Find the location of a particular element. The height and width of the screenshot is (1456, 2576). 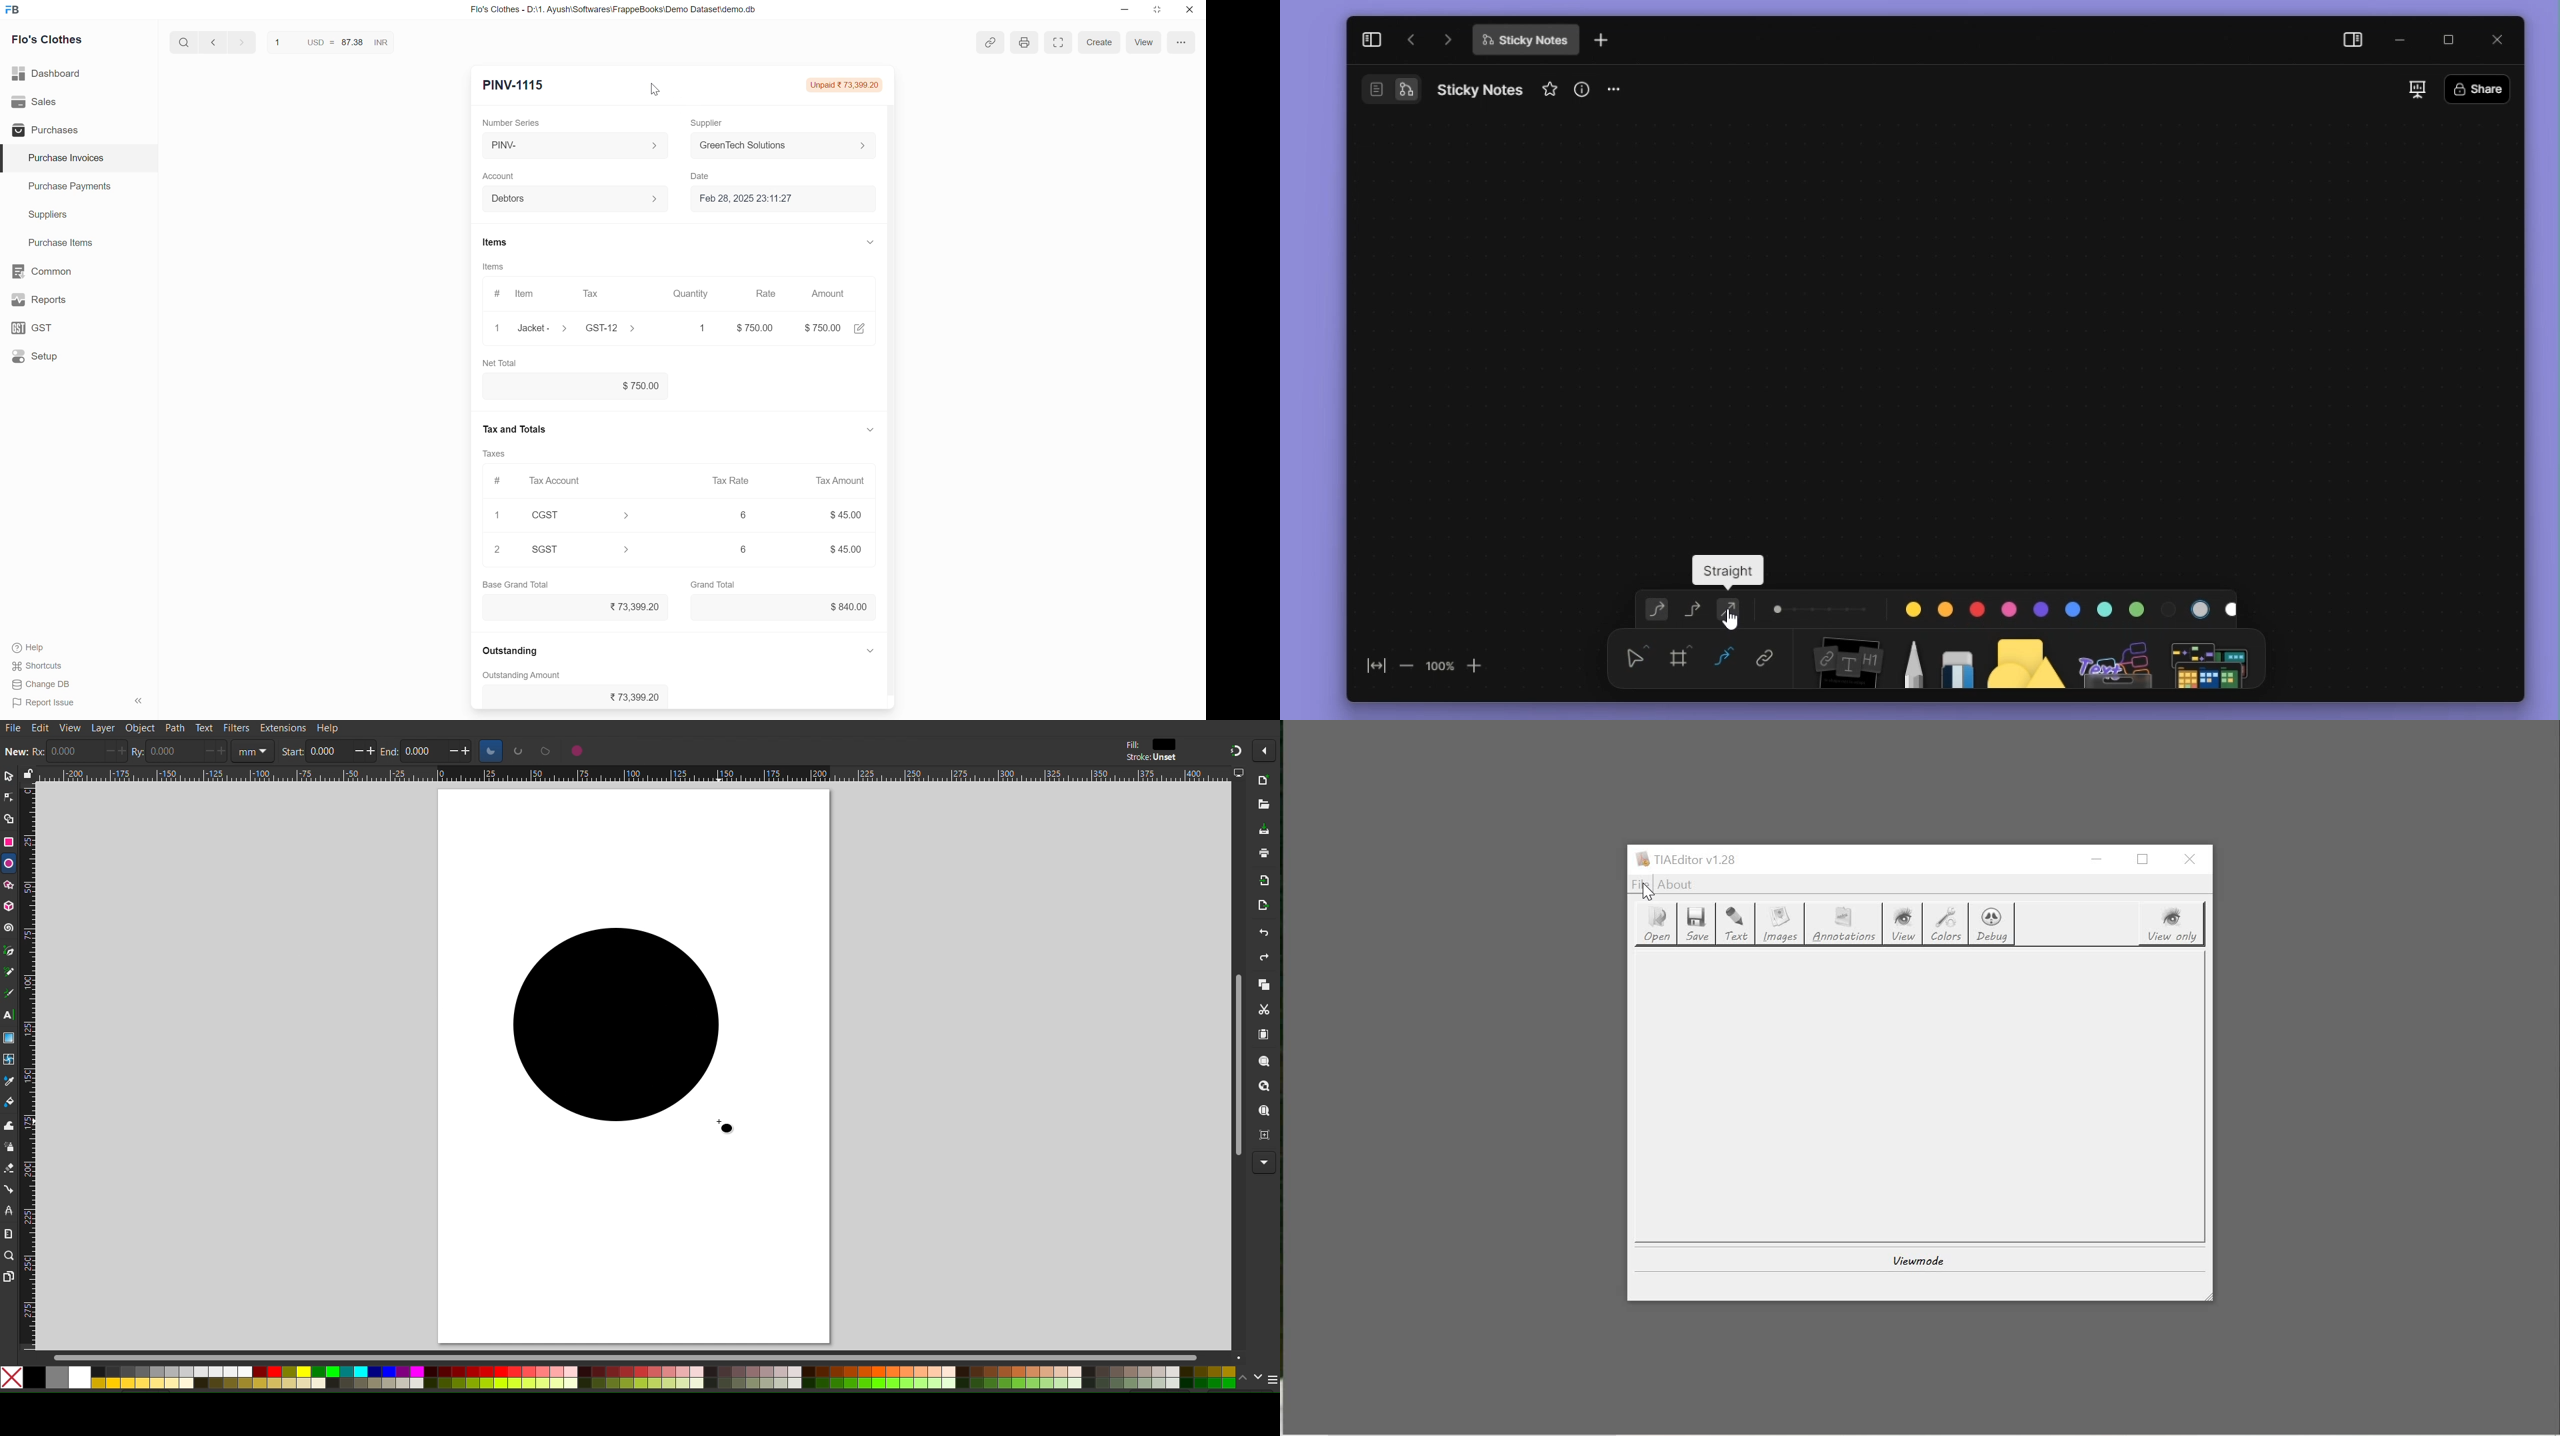

$102.99 is located at coordinates (575, 386).